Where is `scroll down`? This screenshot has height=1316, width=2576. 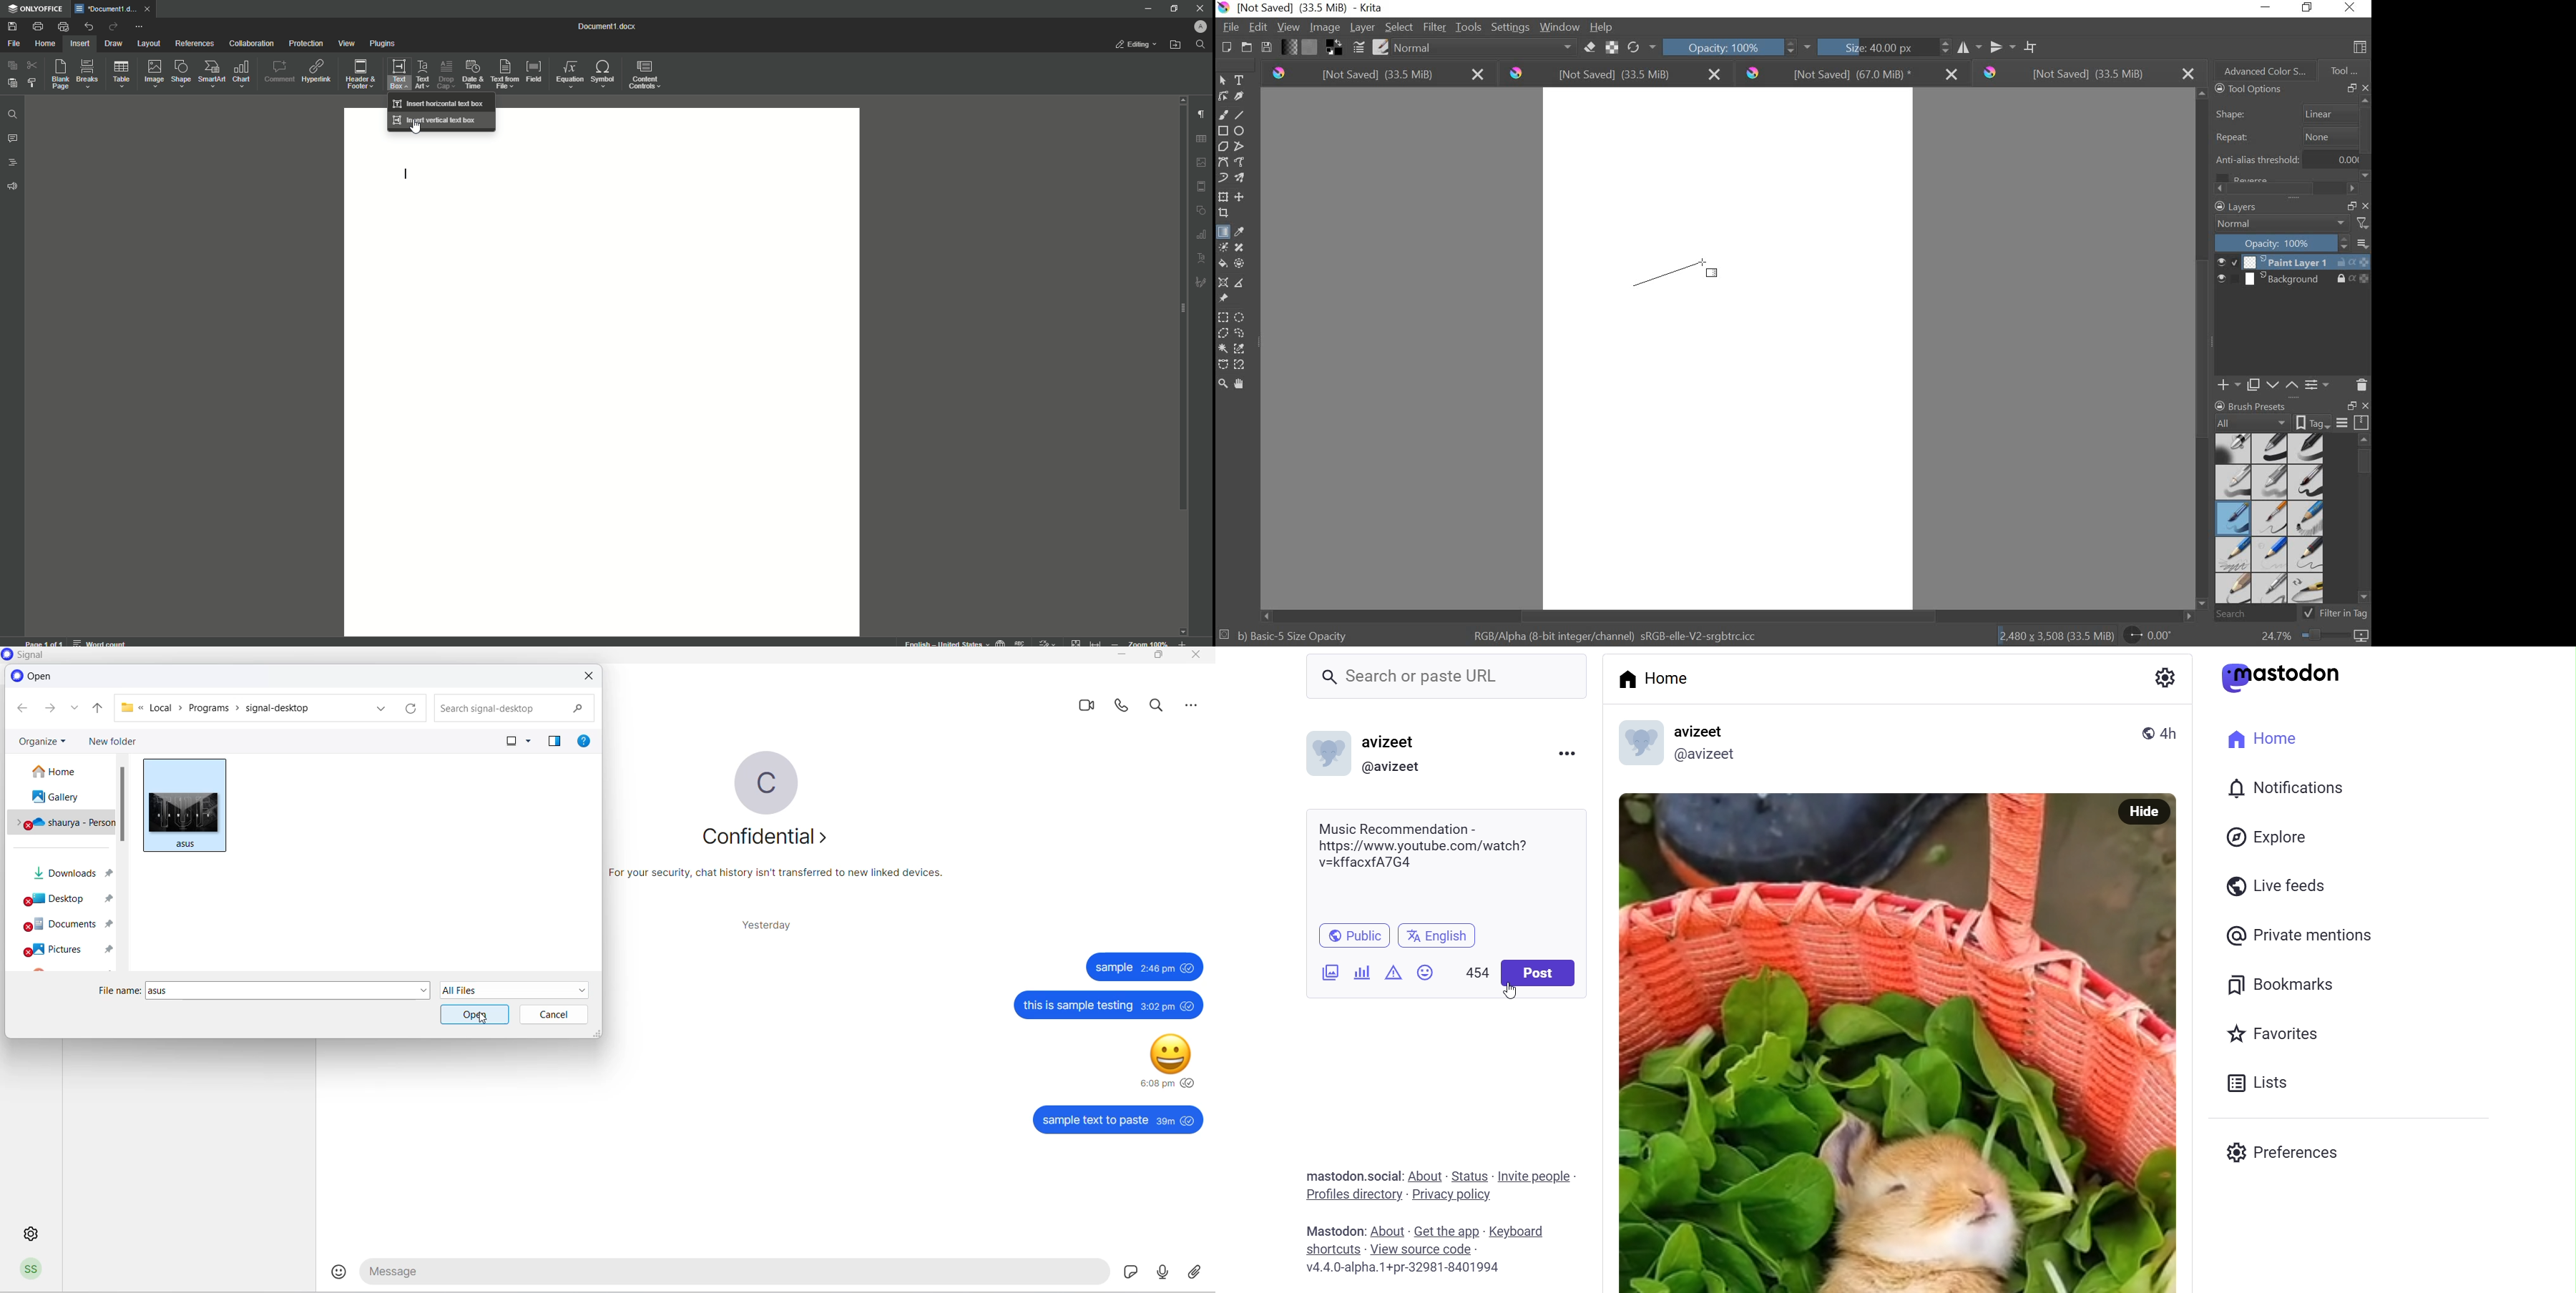
scroll down is located at coordinates (1182, 628).